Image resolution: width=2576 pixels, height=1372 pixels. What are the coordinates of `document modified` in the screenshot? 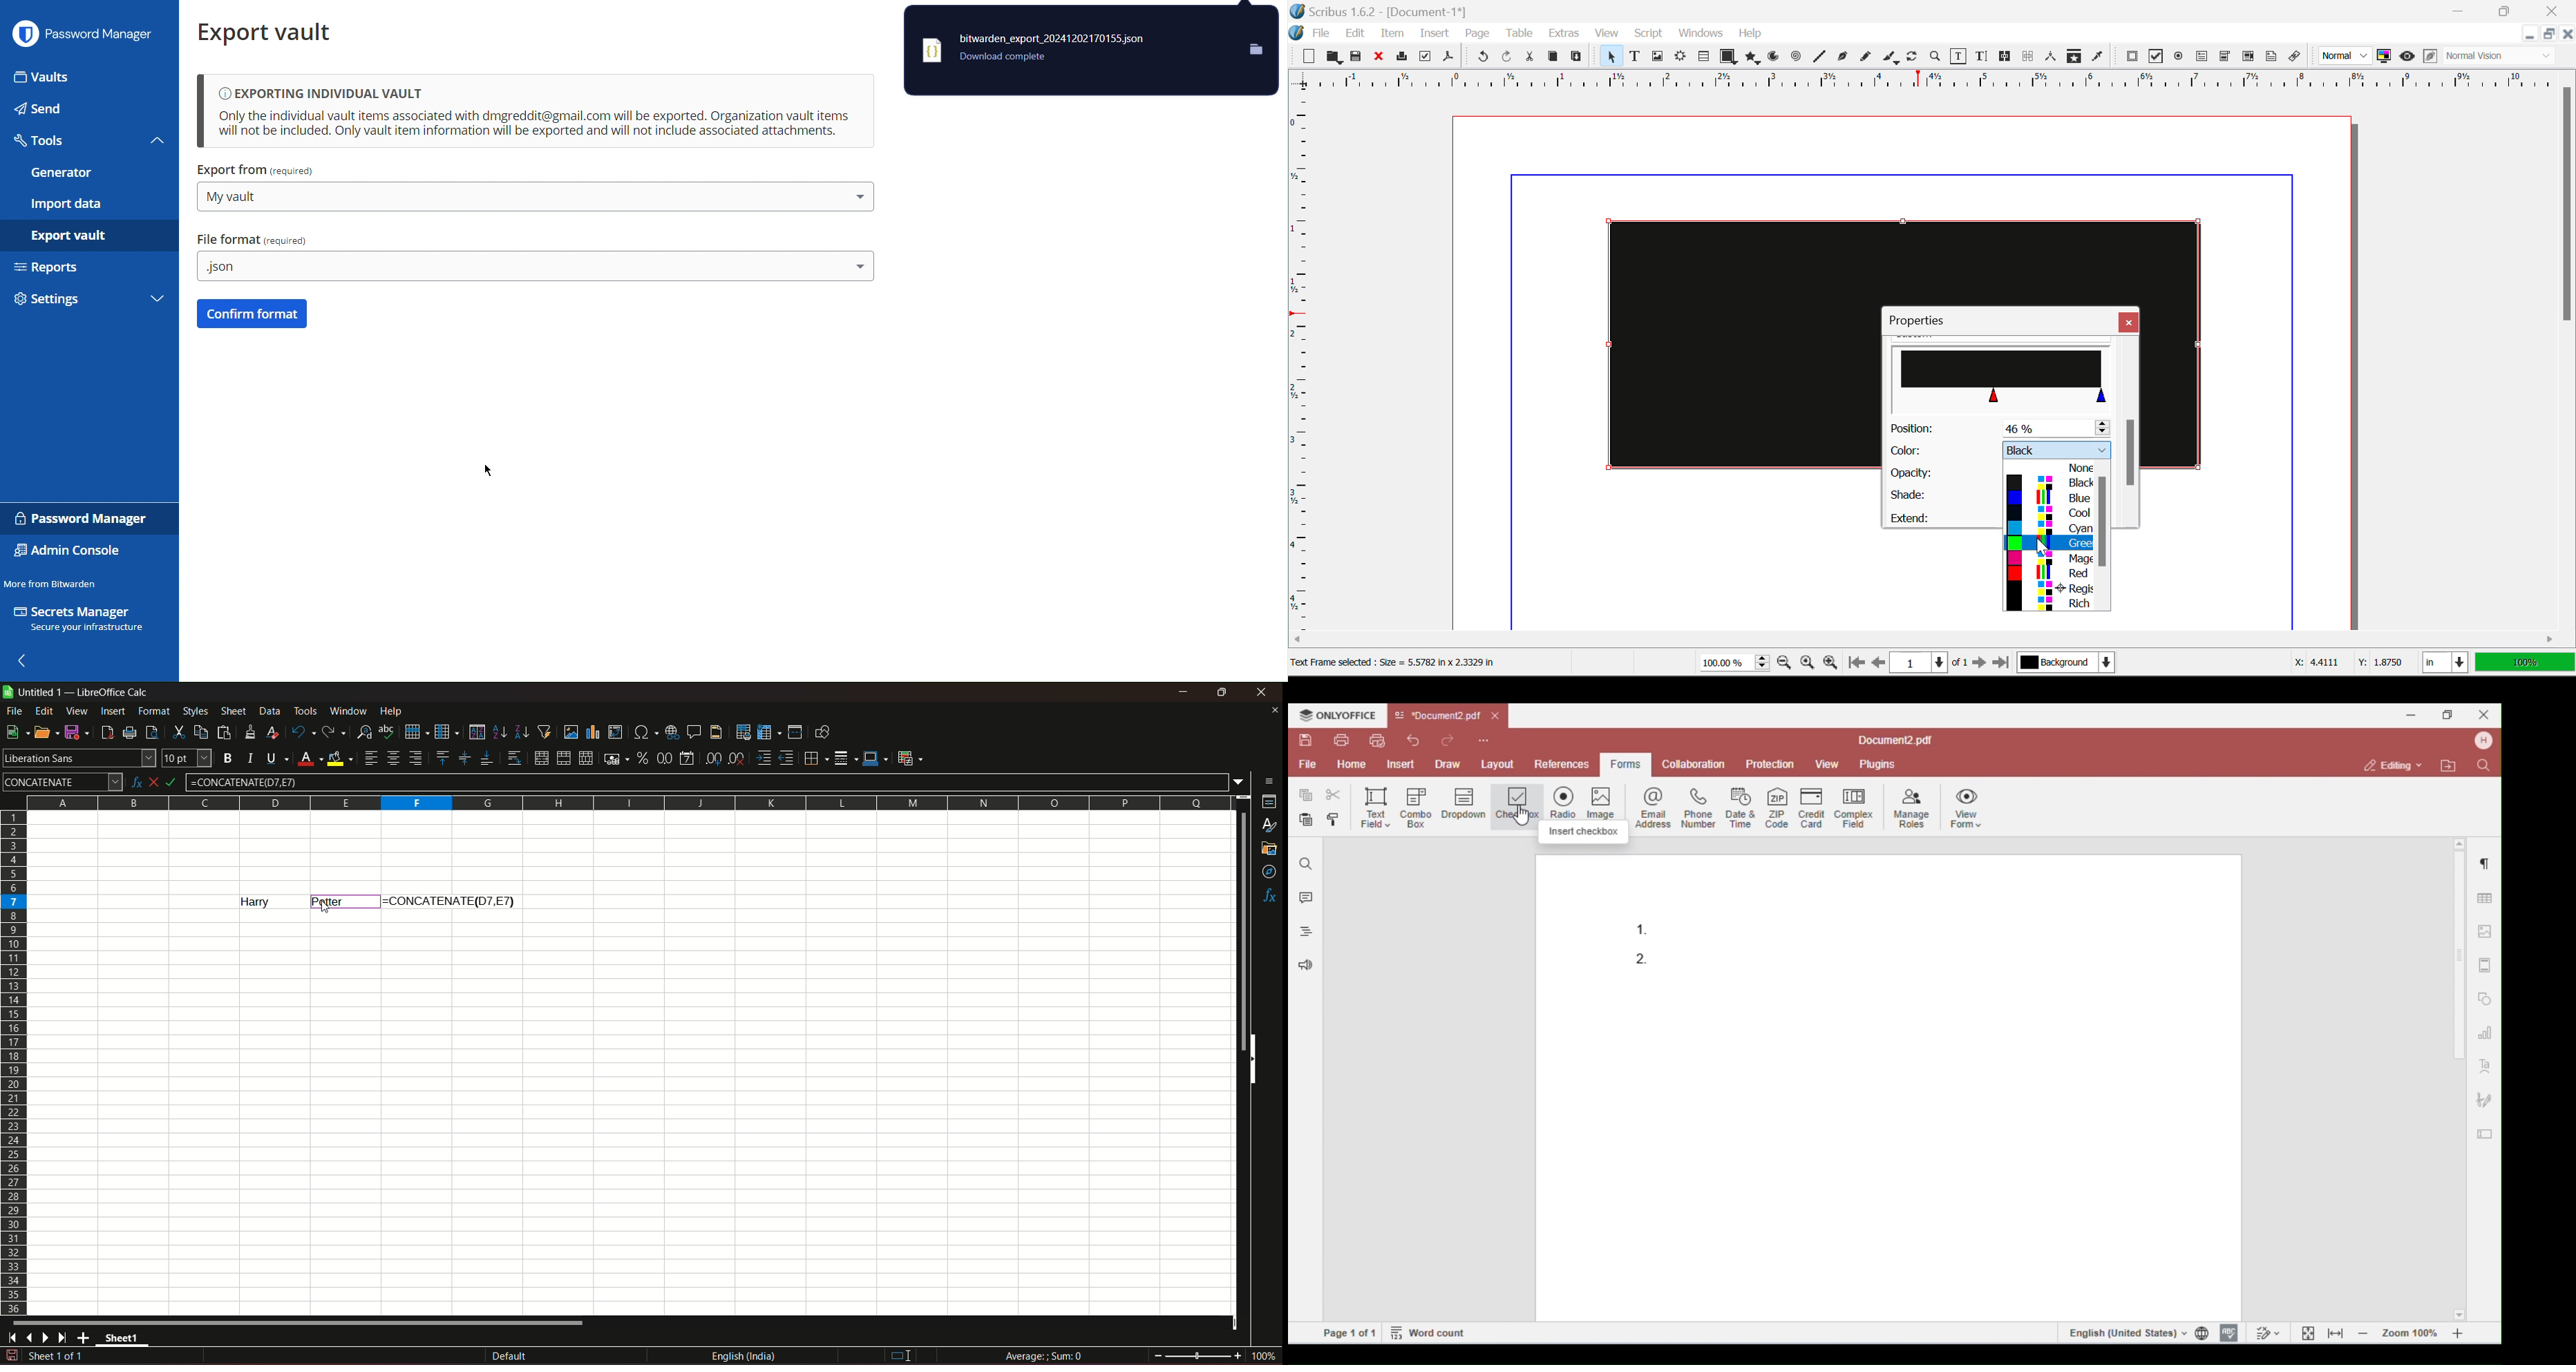 It's located at (11, 1356).